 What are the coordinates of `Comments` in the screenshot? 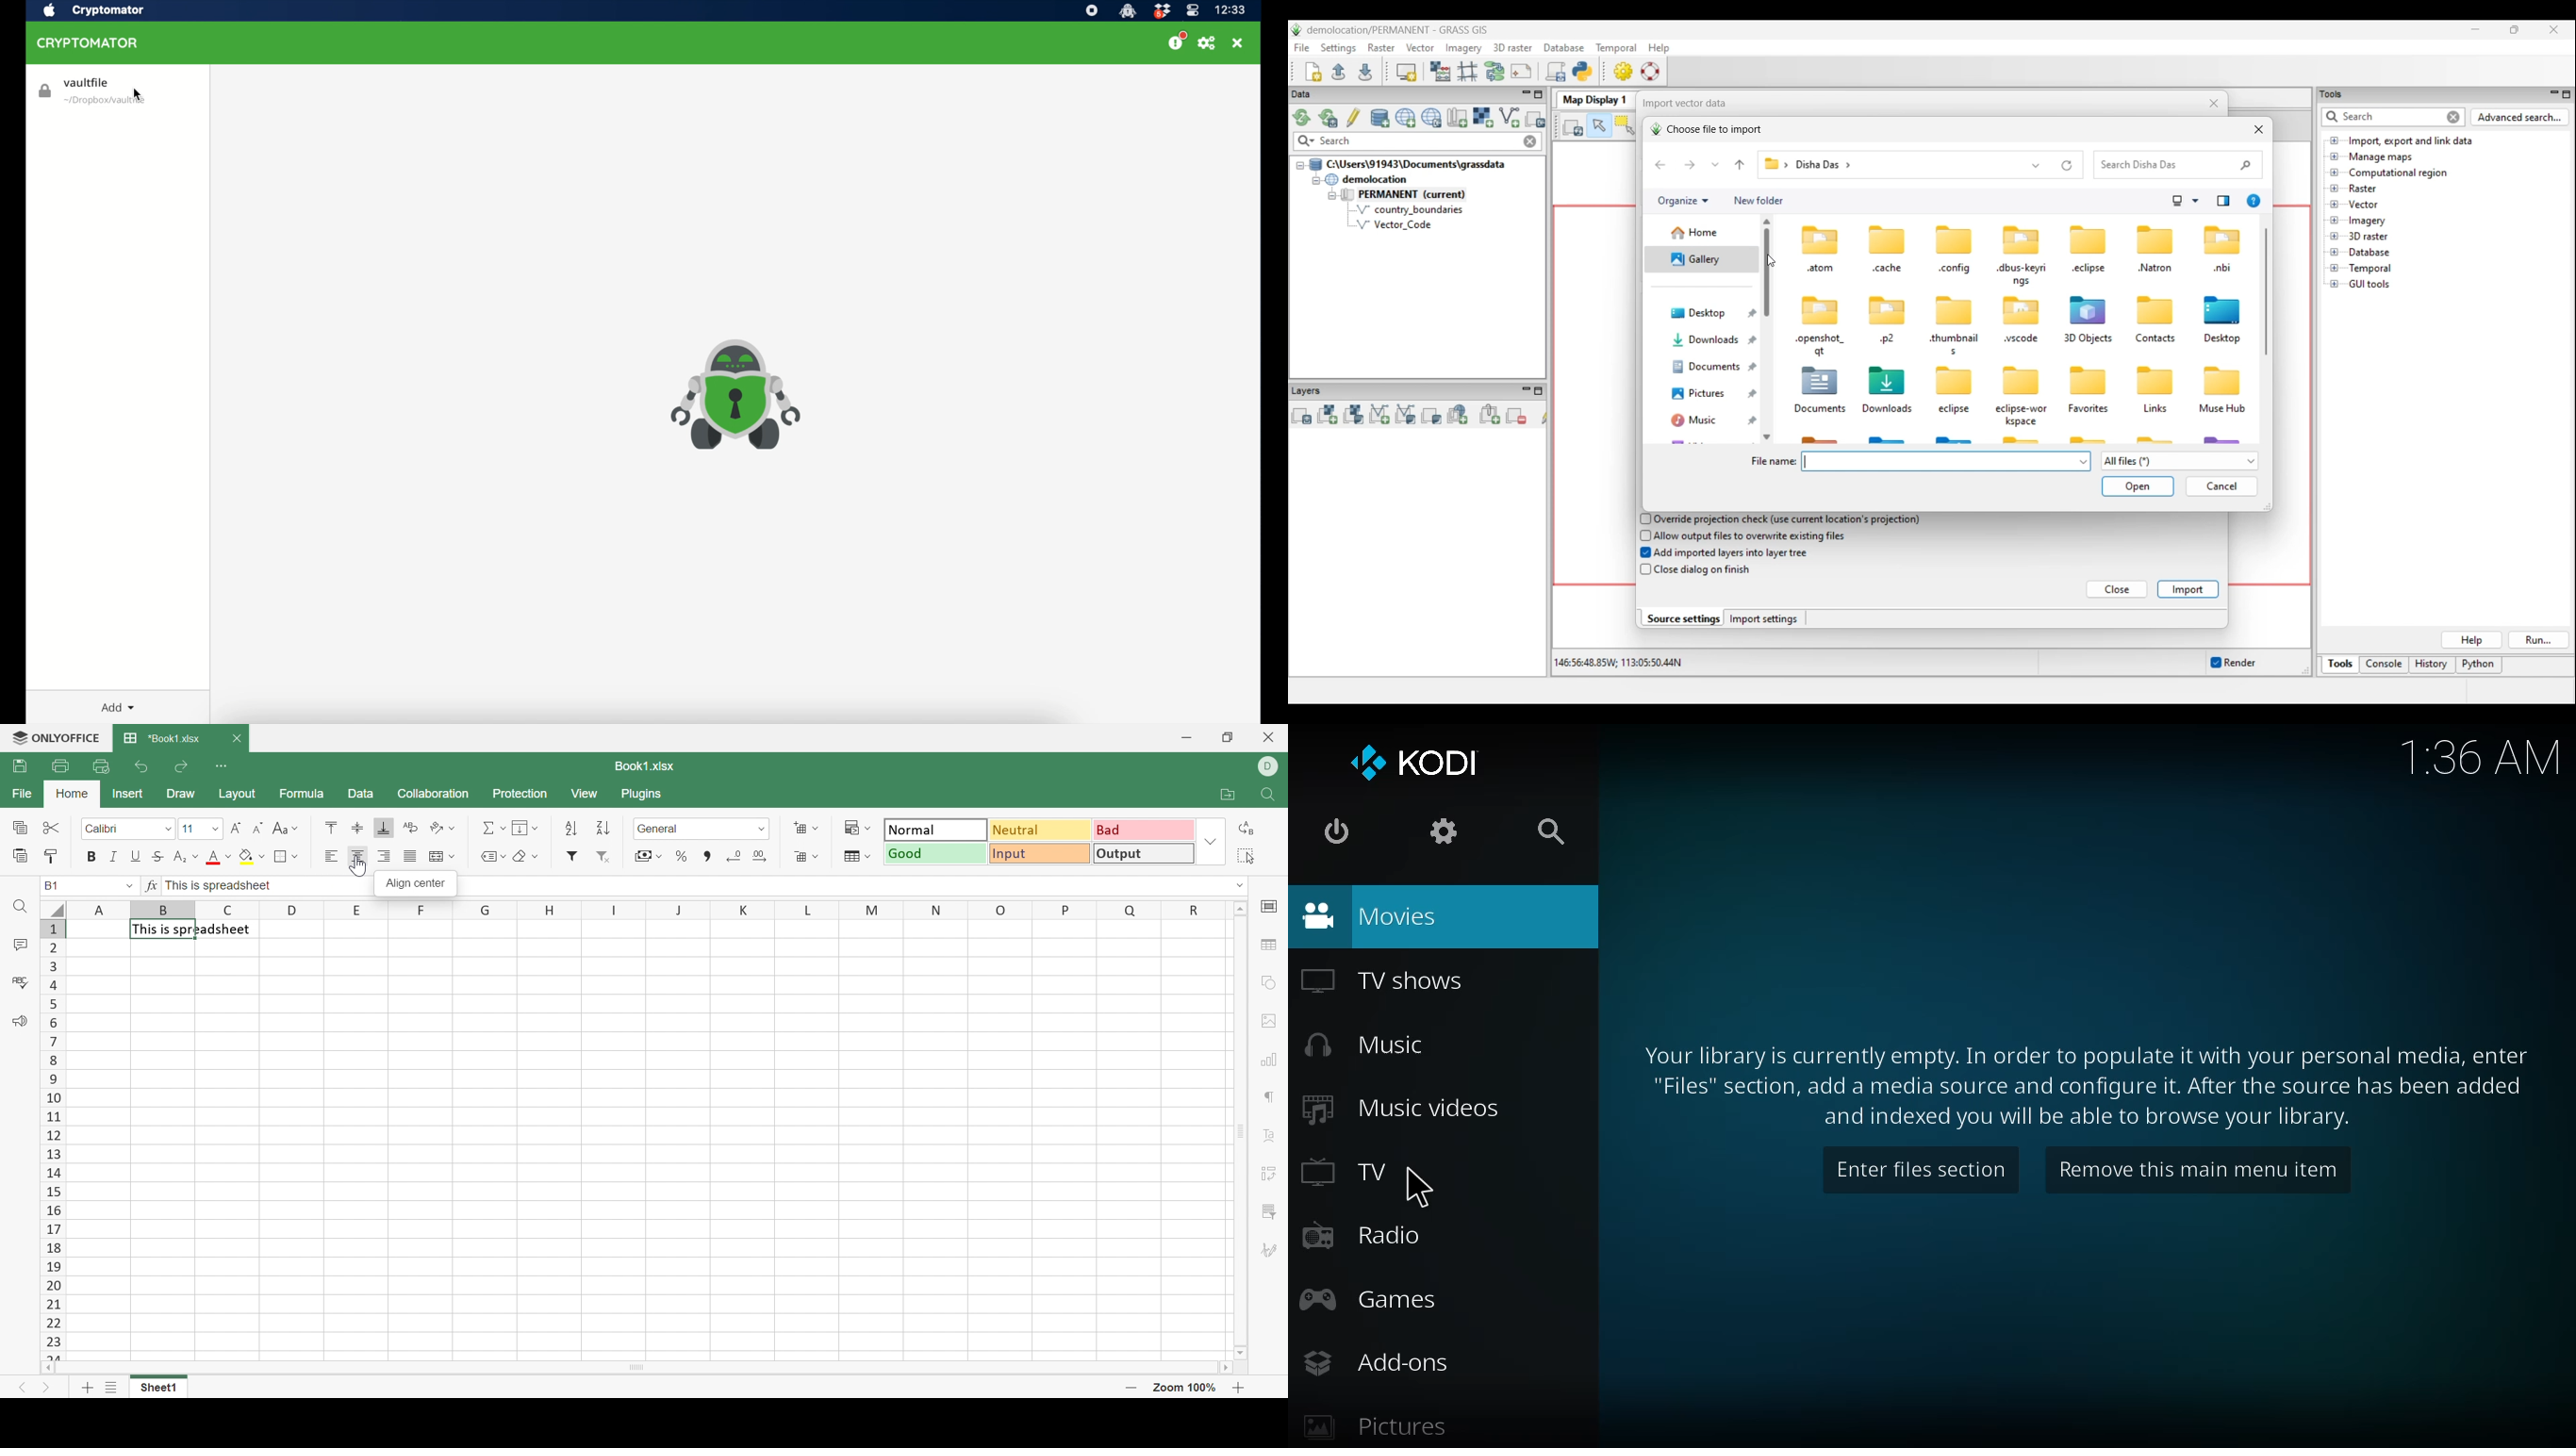 It's located at (19, 945).